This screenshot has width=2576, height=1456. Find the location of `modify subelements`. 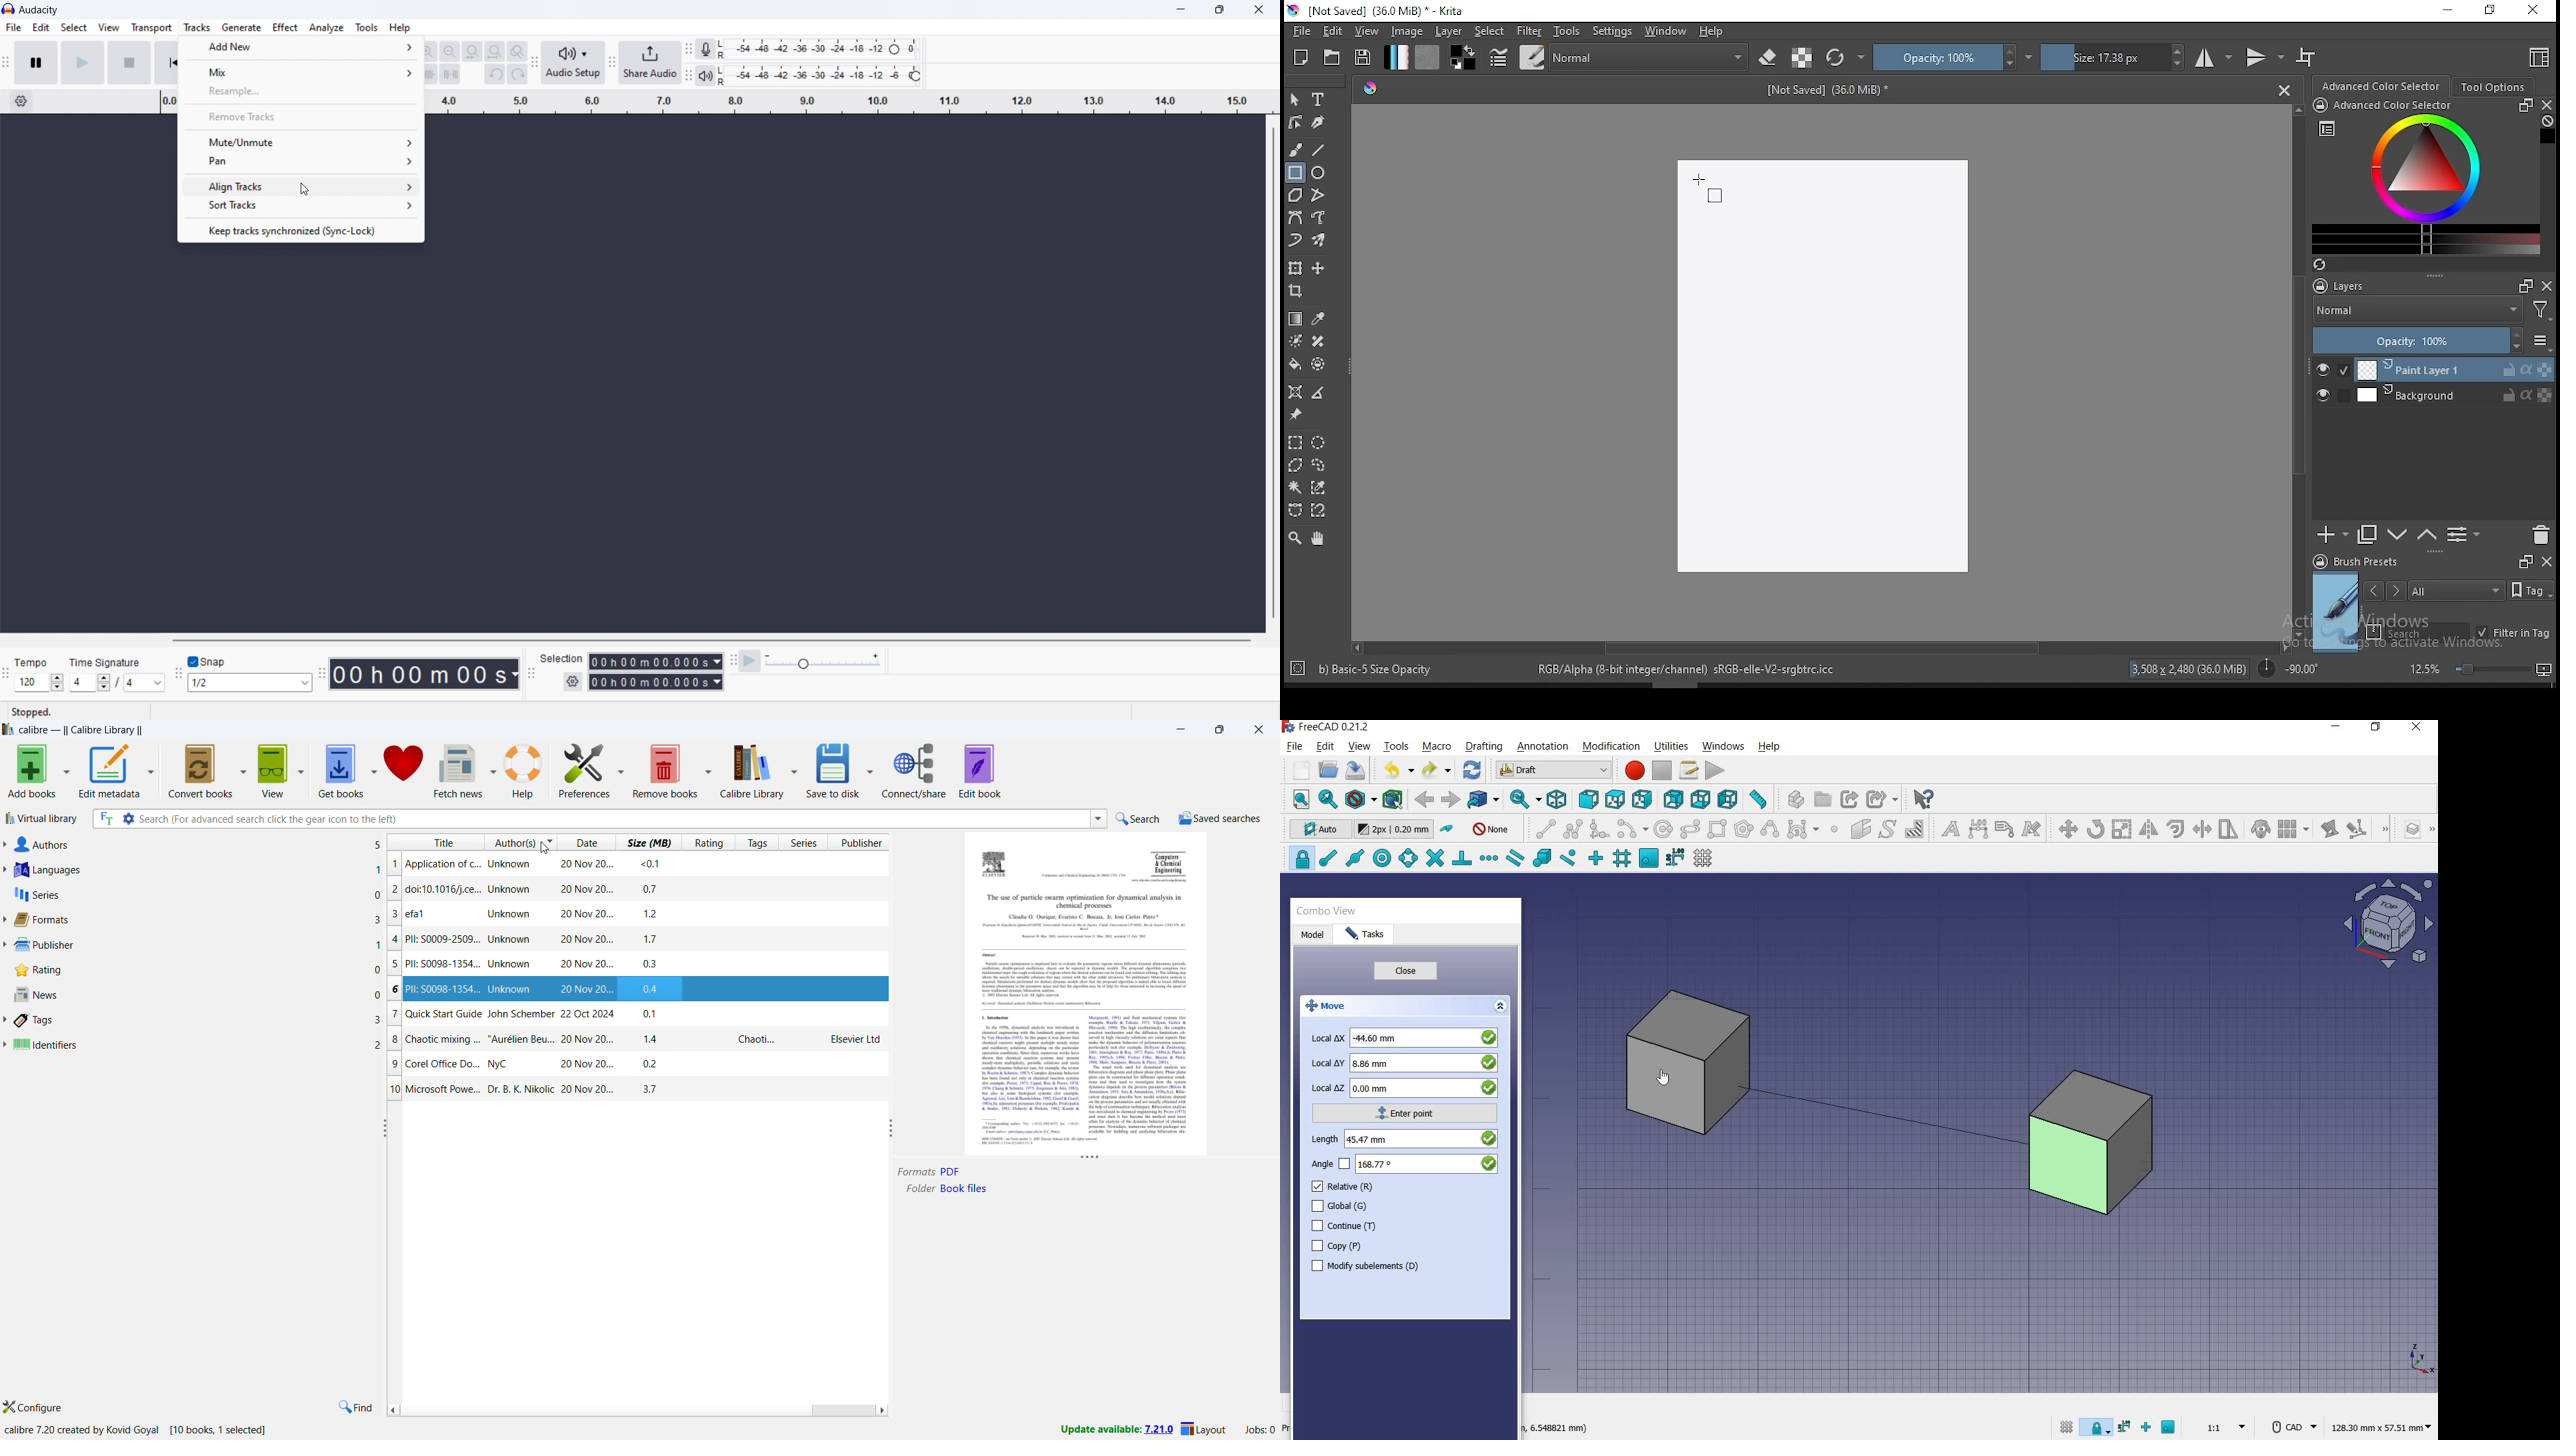

modify subelements is located at coordinates (1370, 1267).